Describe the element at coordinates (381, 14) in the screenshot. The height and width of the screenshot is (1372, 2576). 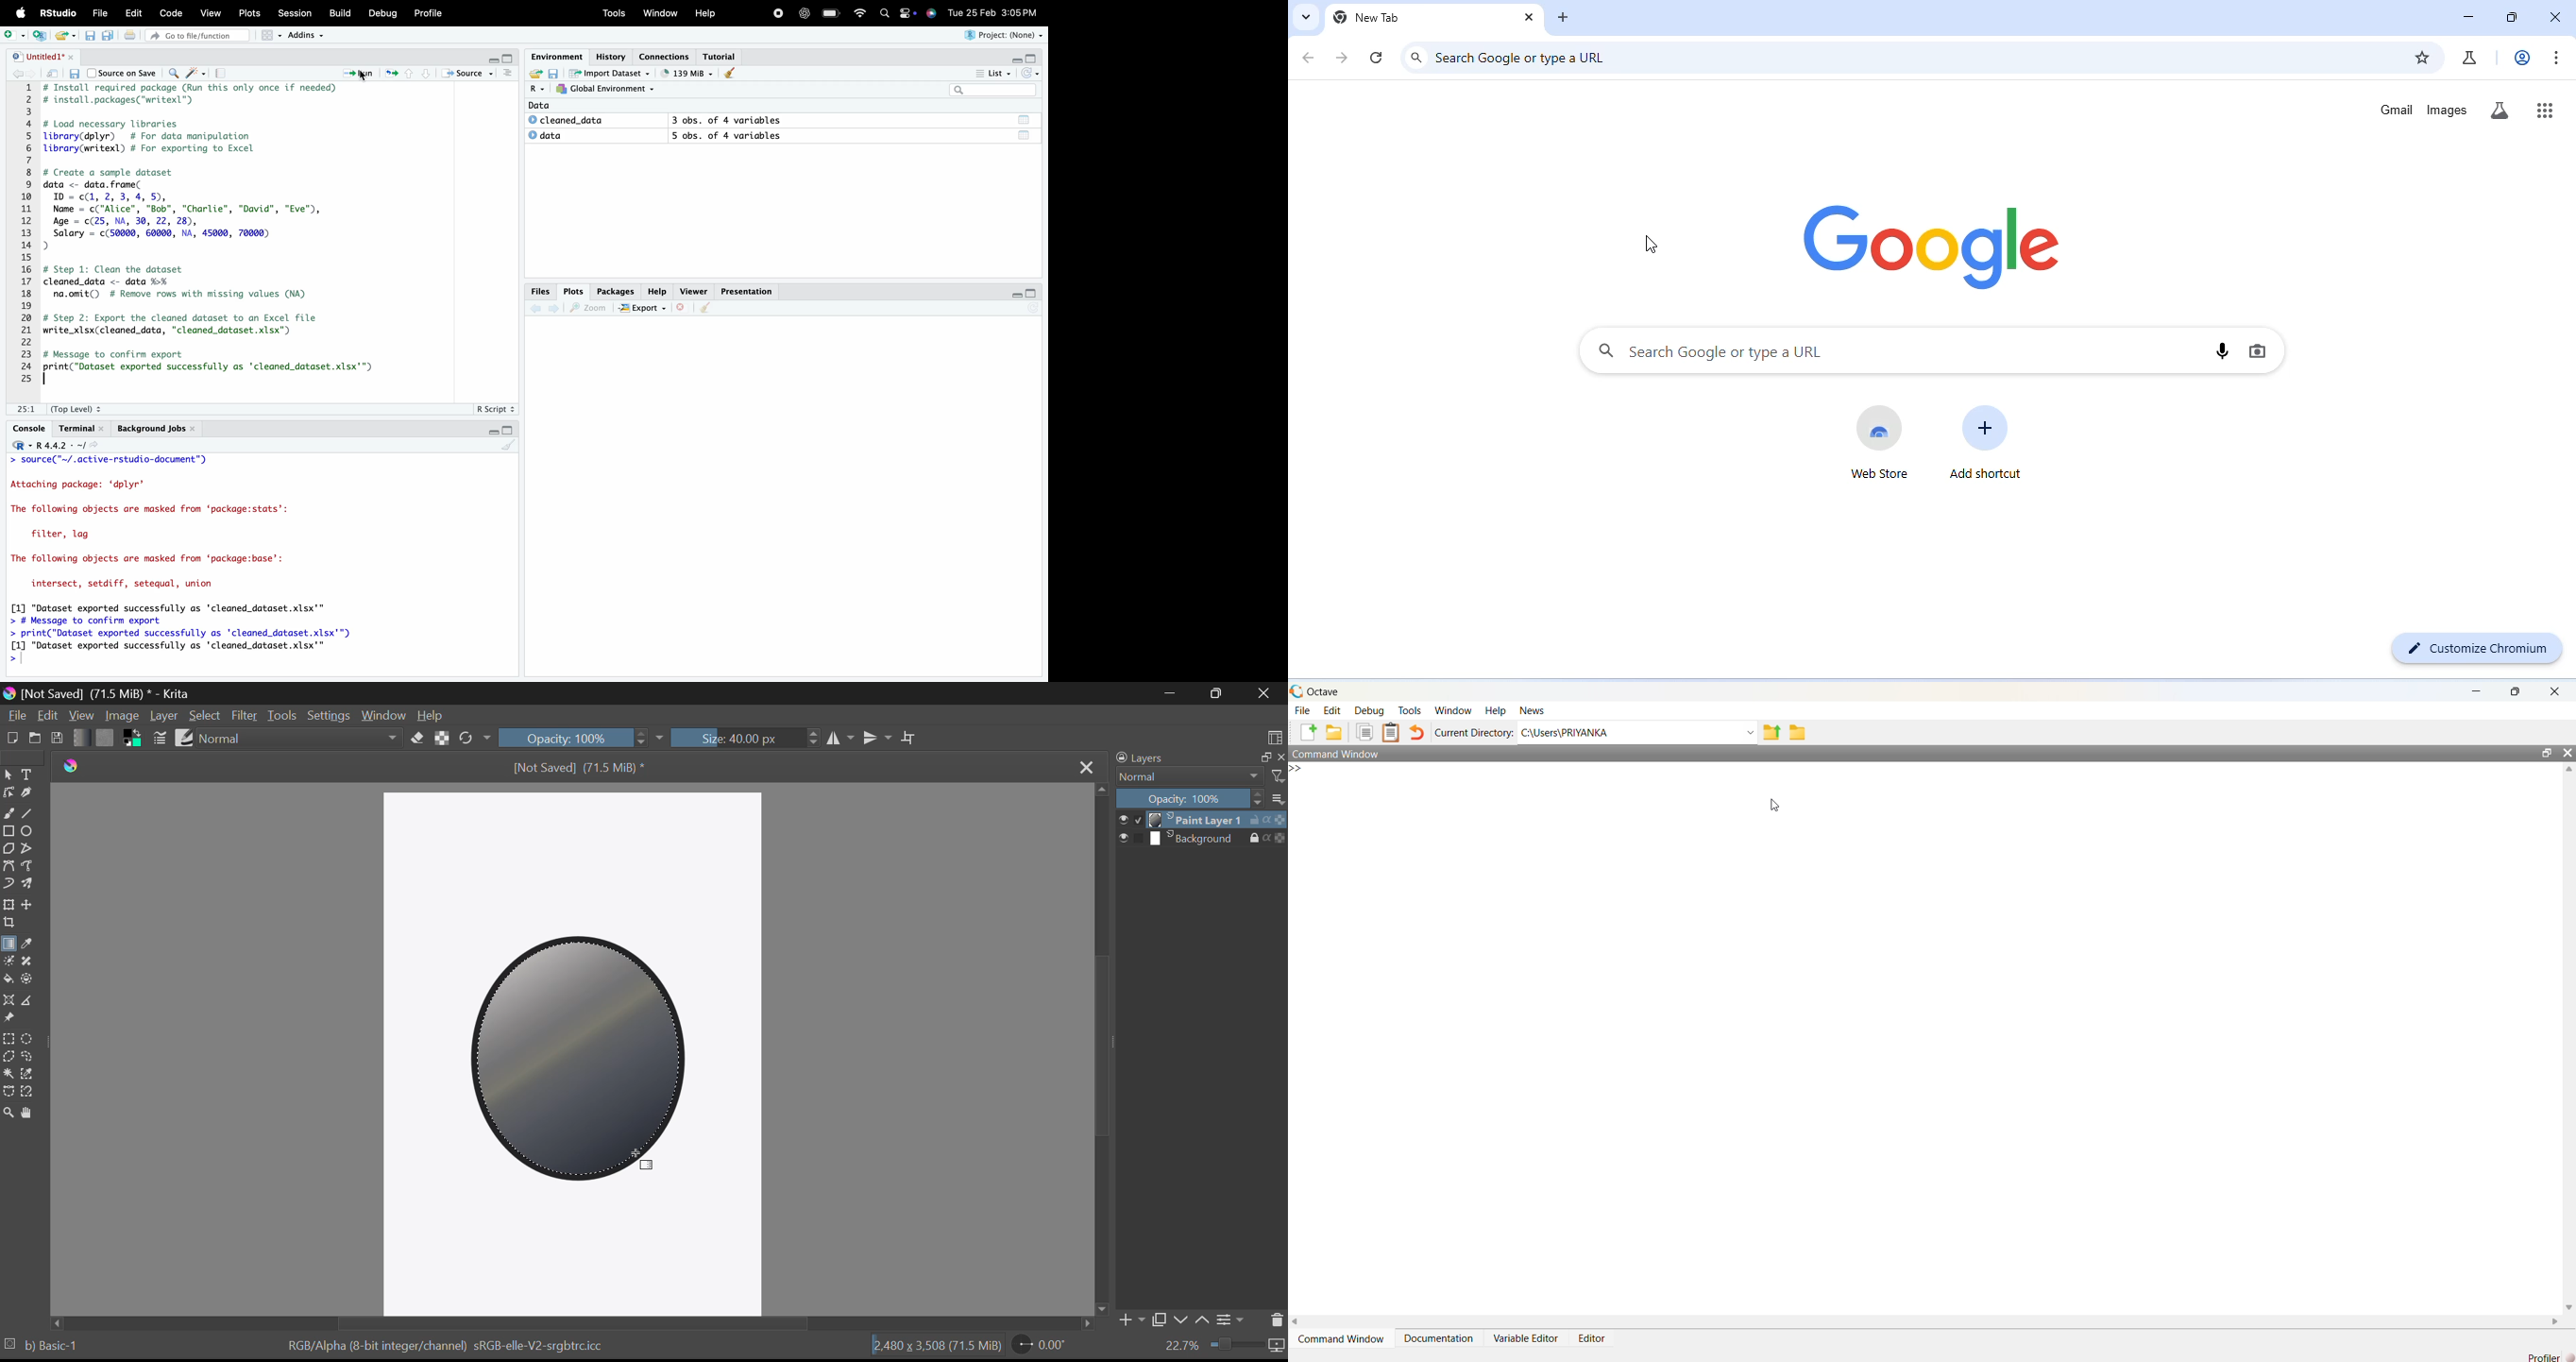
I see `Debug` at that location.